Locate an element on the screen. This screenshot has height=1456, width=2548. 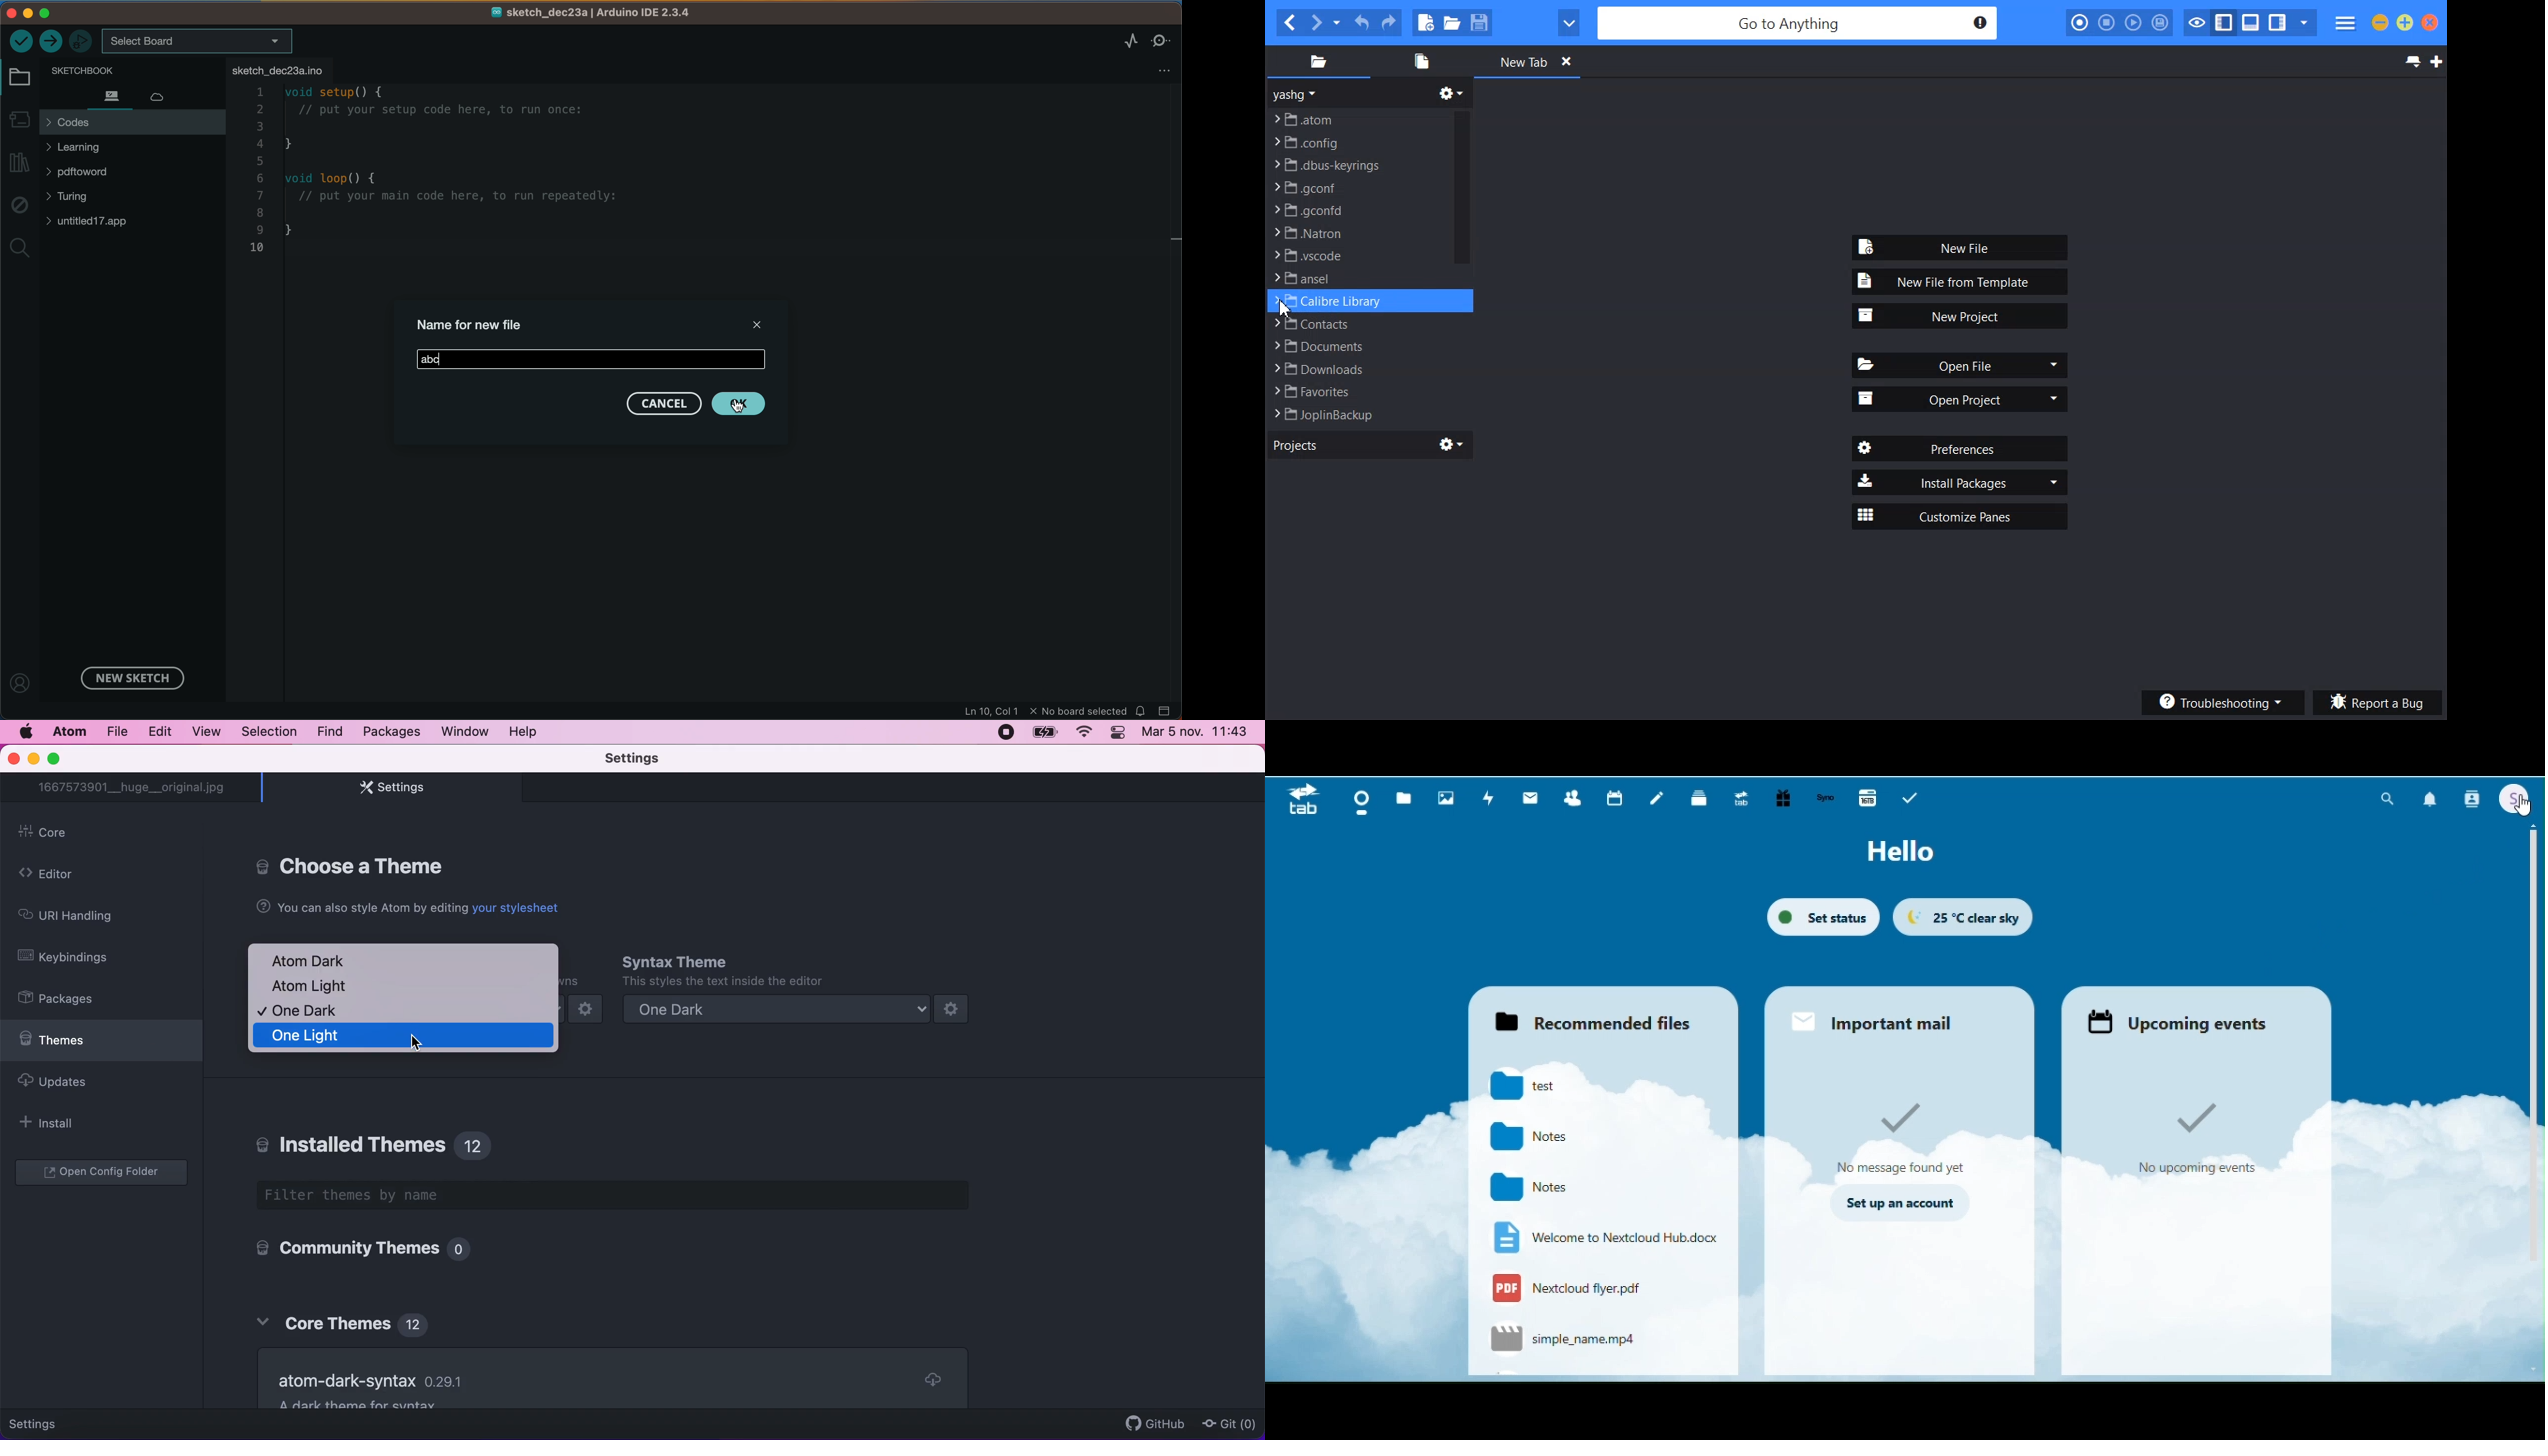
Close is located at coordinates (1566, 60).